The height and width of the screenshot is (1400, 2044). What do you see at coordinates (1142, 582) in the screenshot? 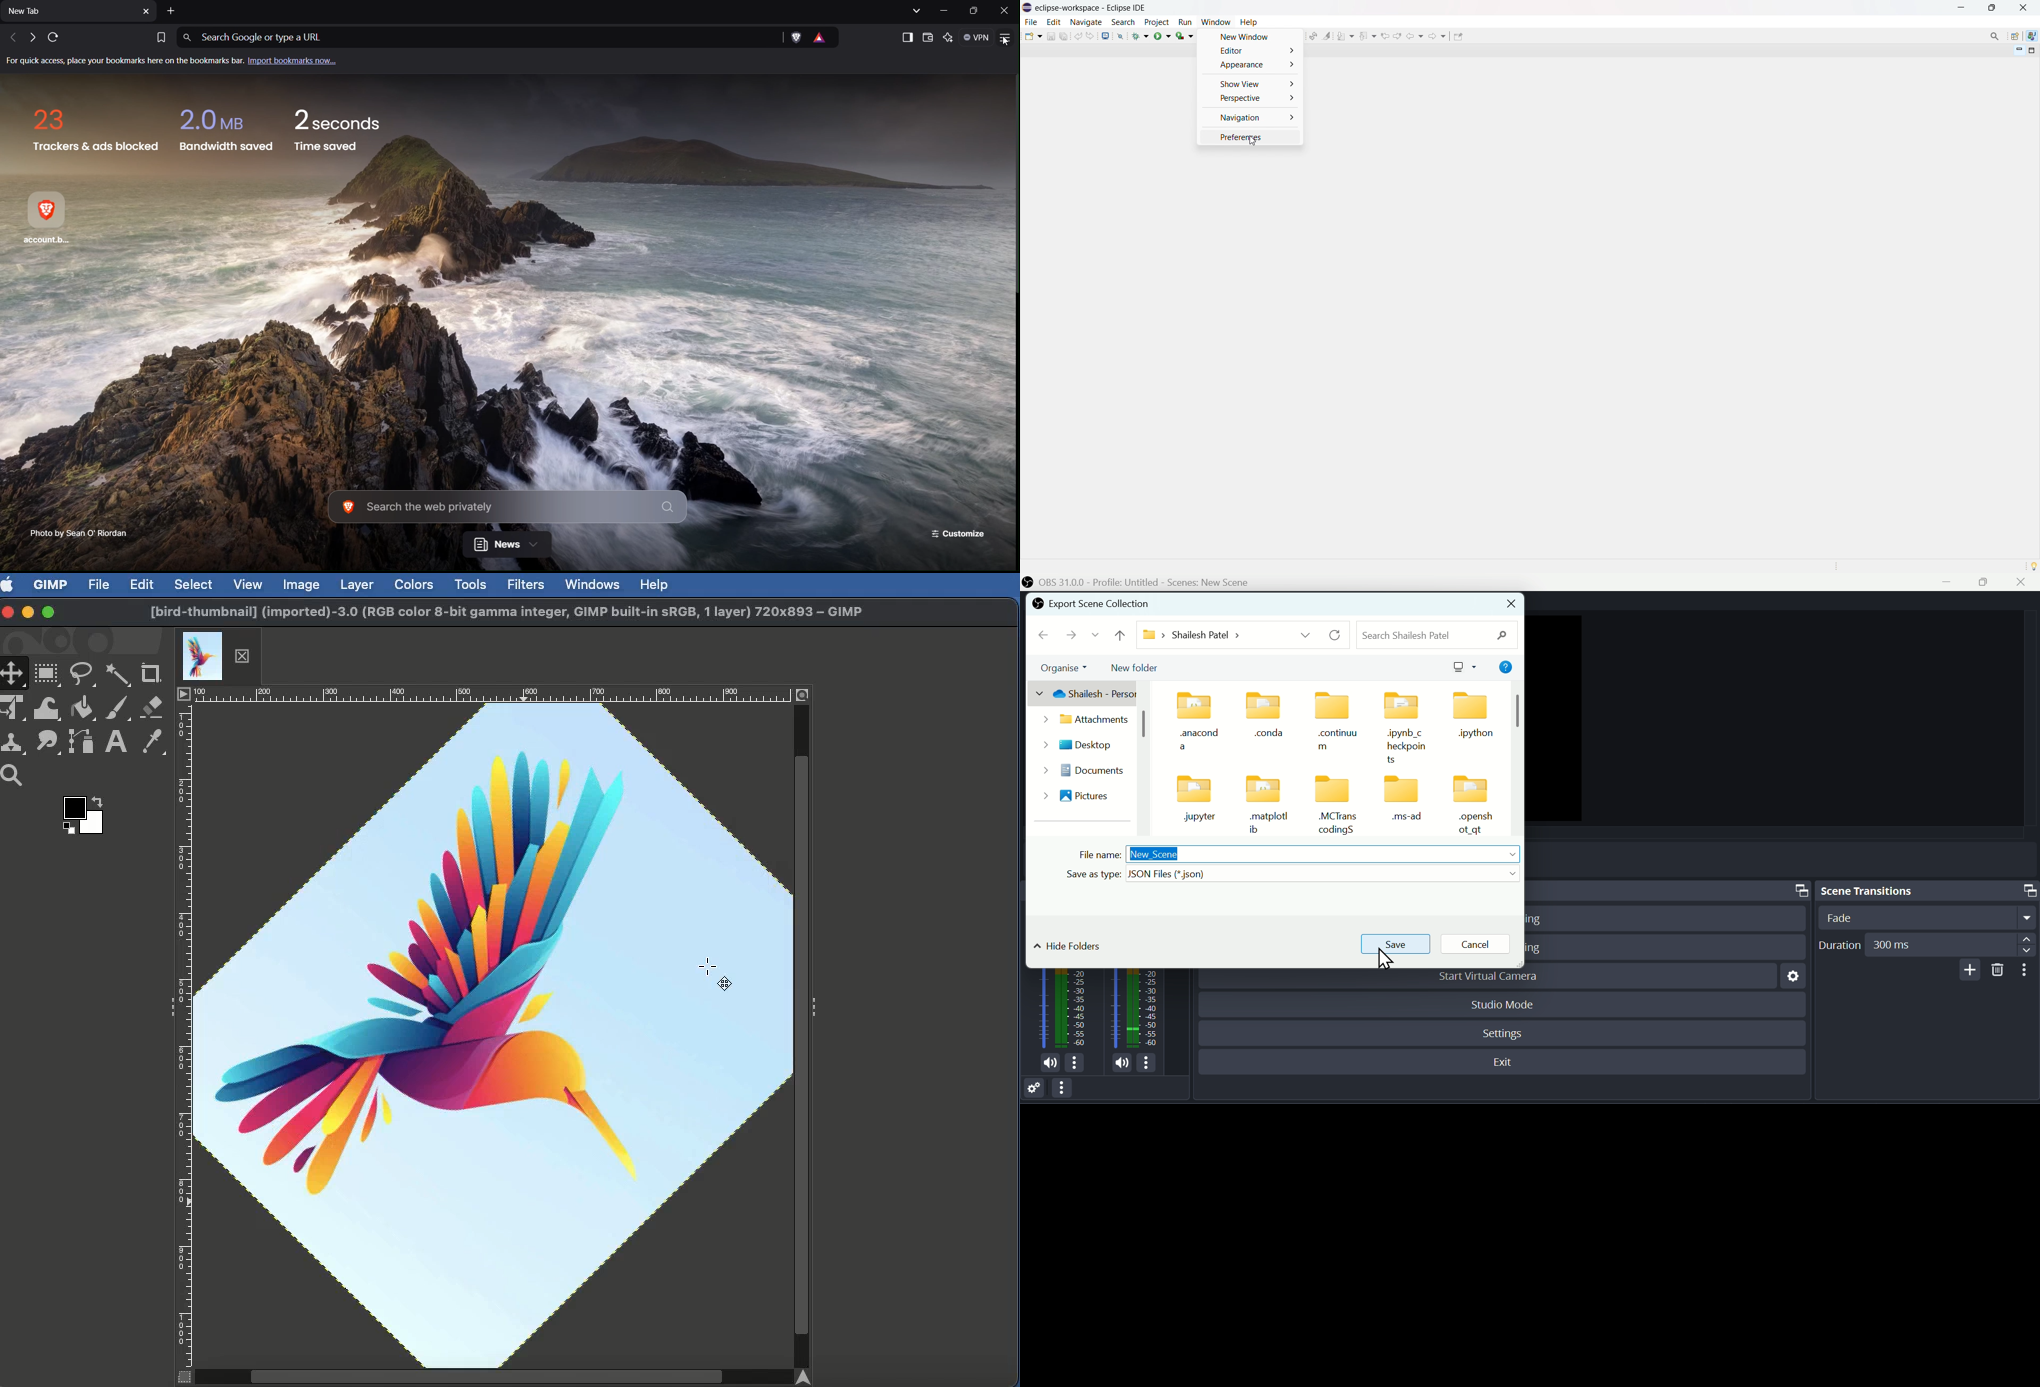
I see `OBS 30.0 .0 Profile: untitled, Scenes: New scenes` at bounding box center [1142, 582].